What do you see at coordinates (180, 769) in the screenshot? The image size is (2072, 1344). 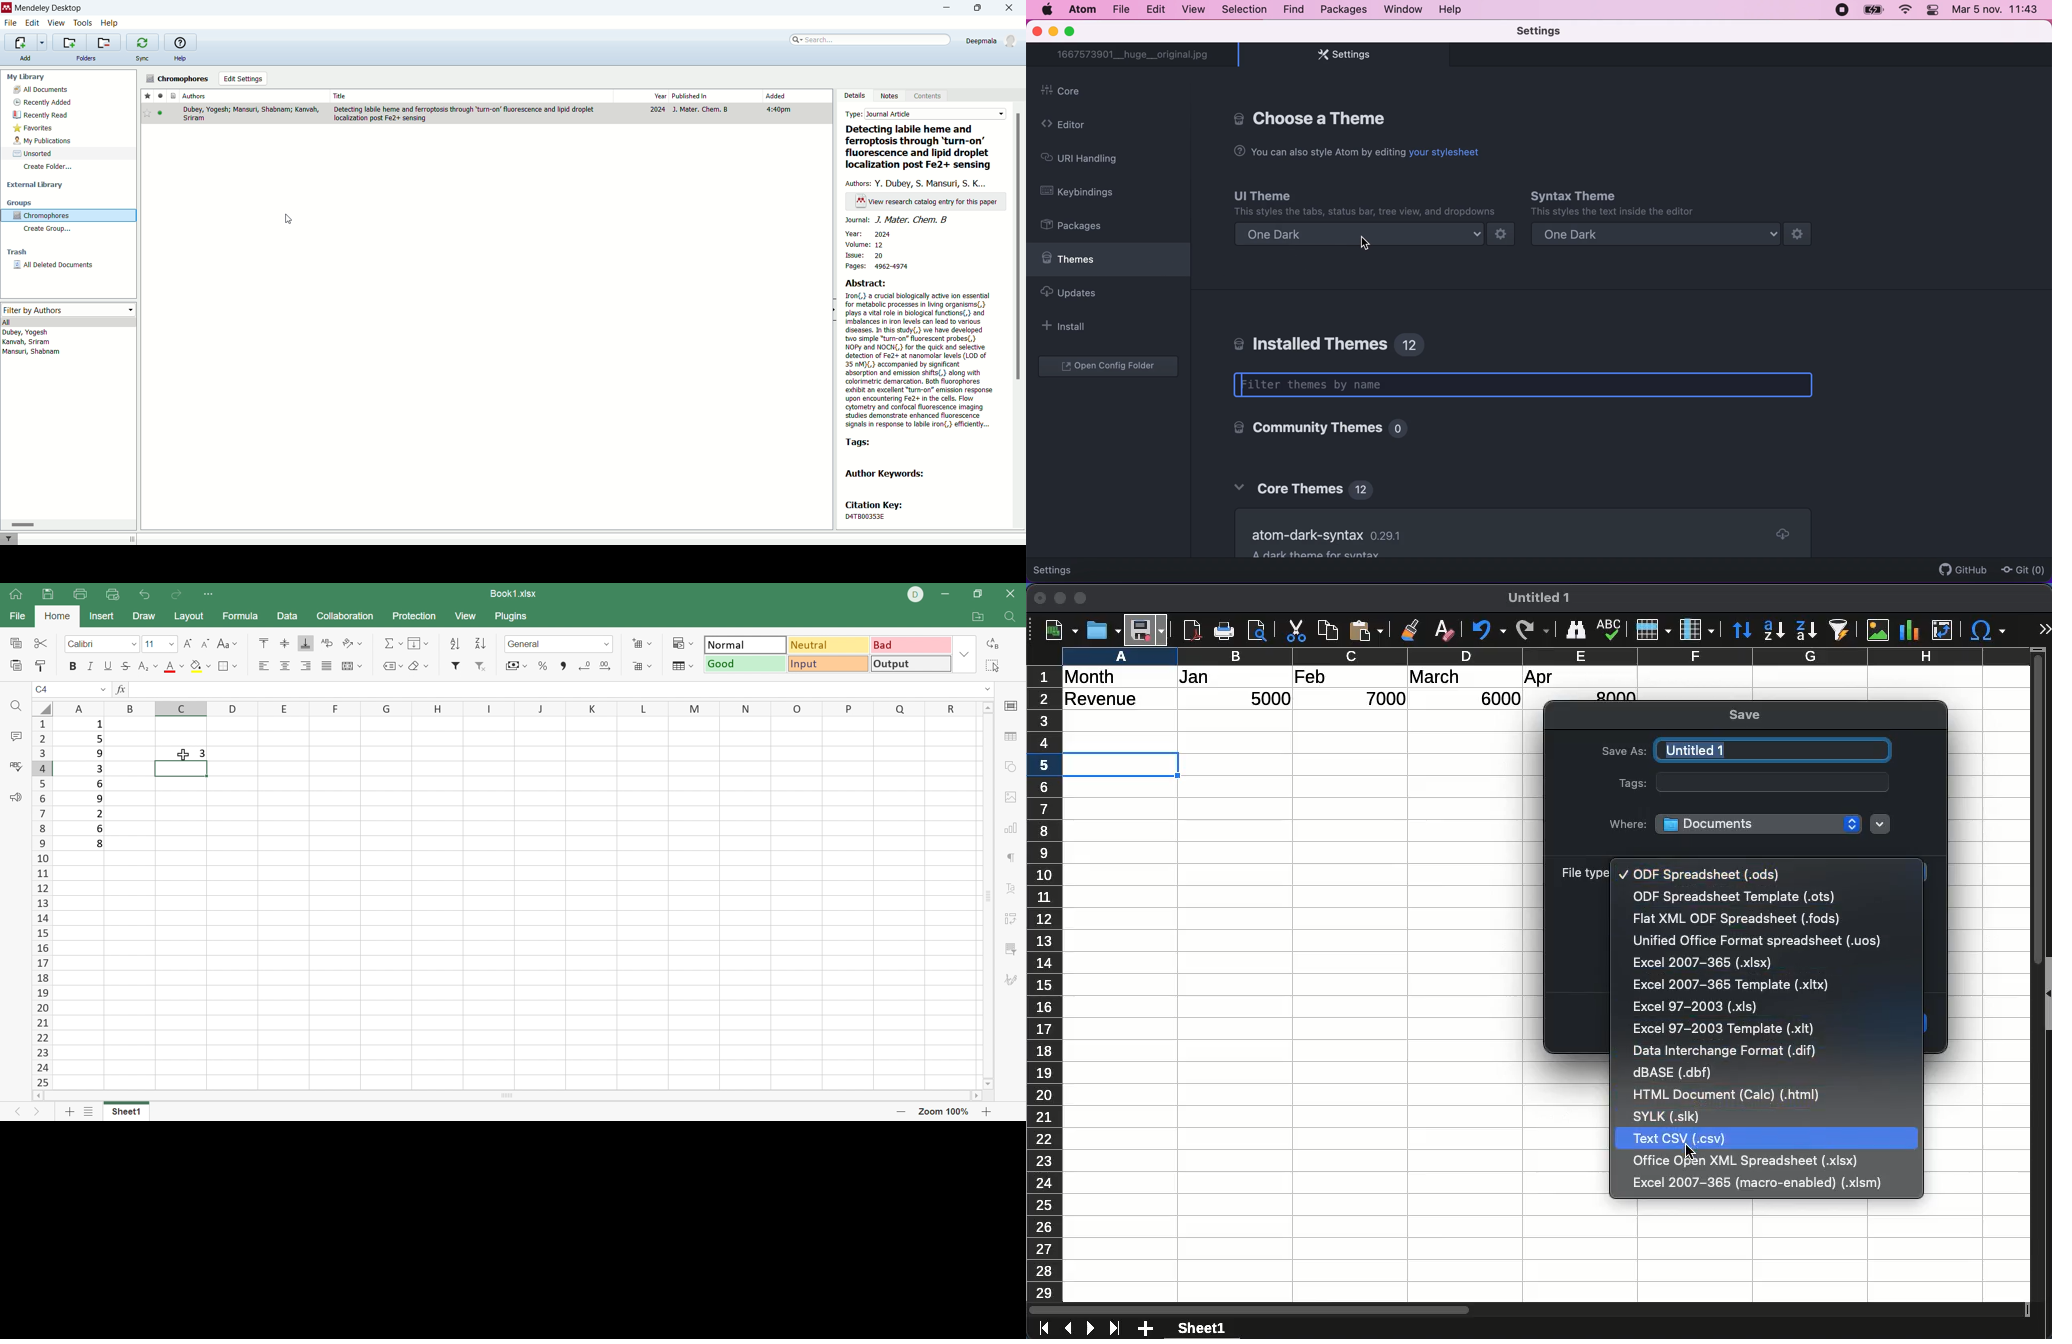 I see `selected cell` at bounding box center [180, 769].